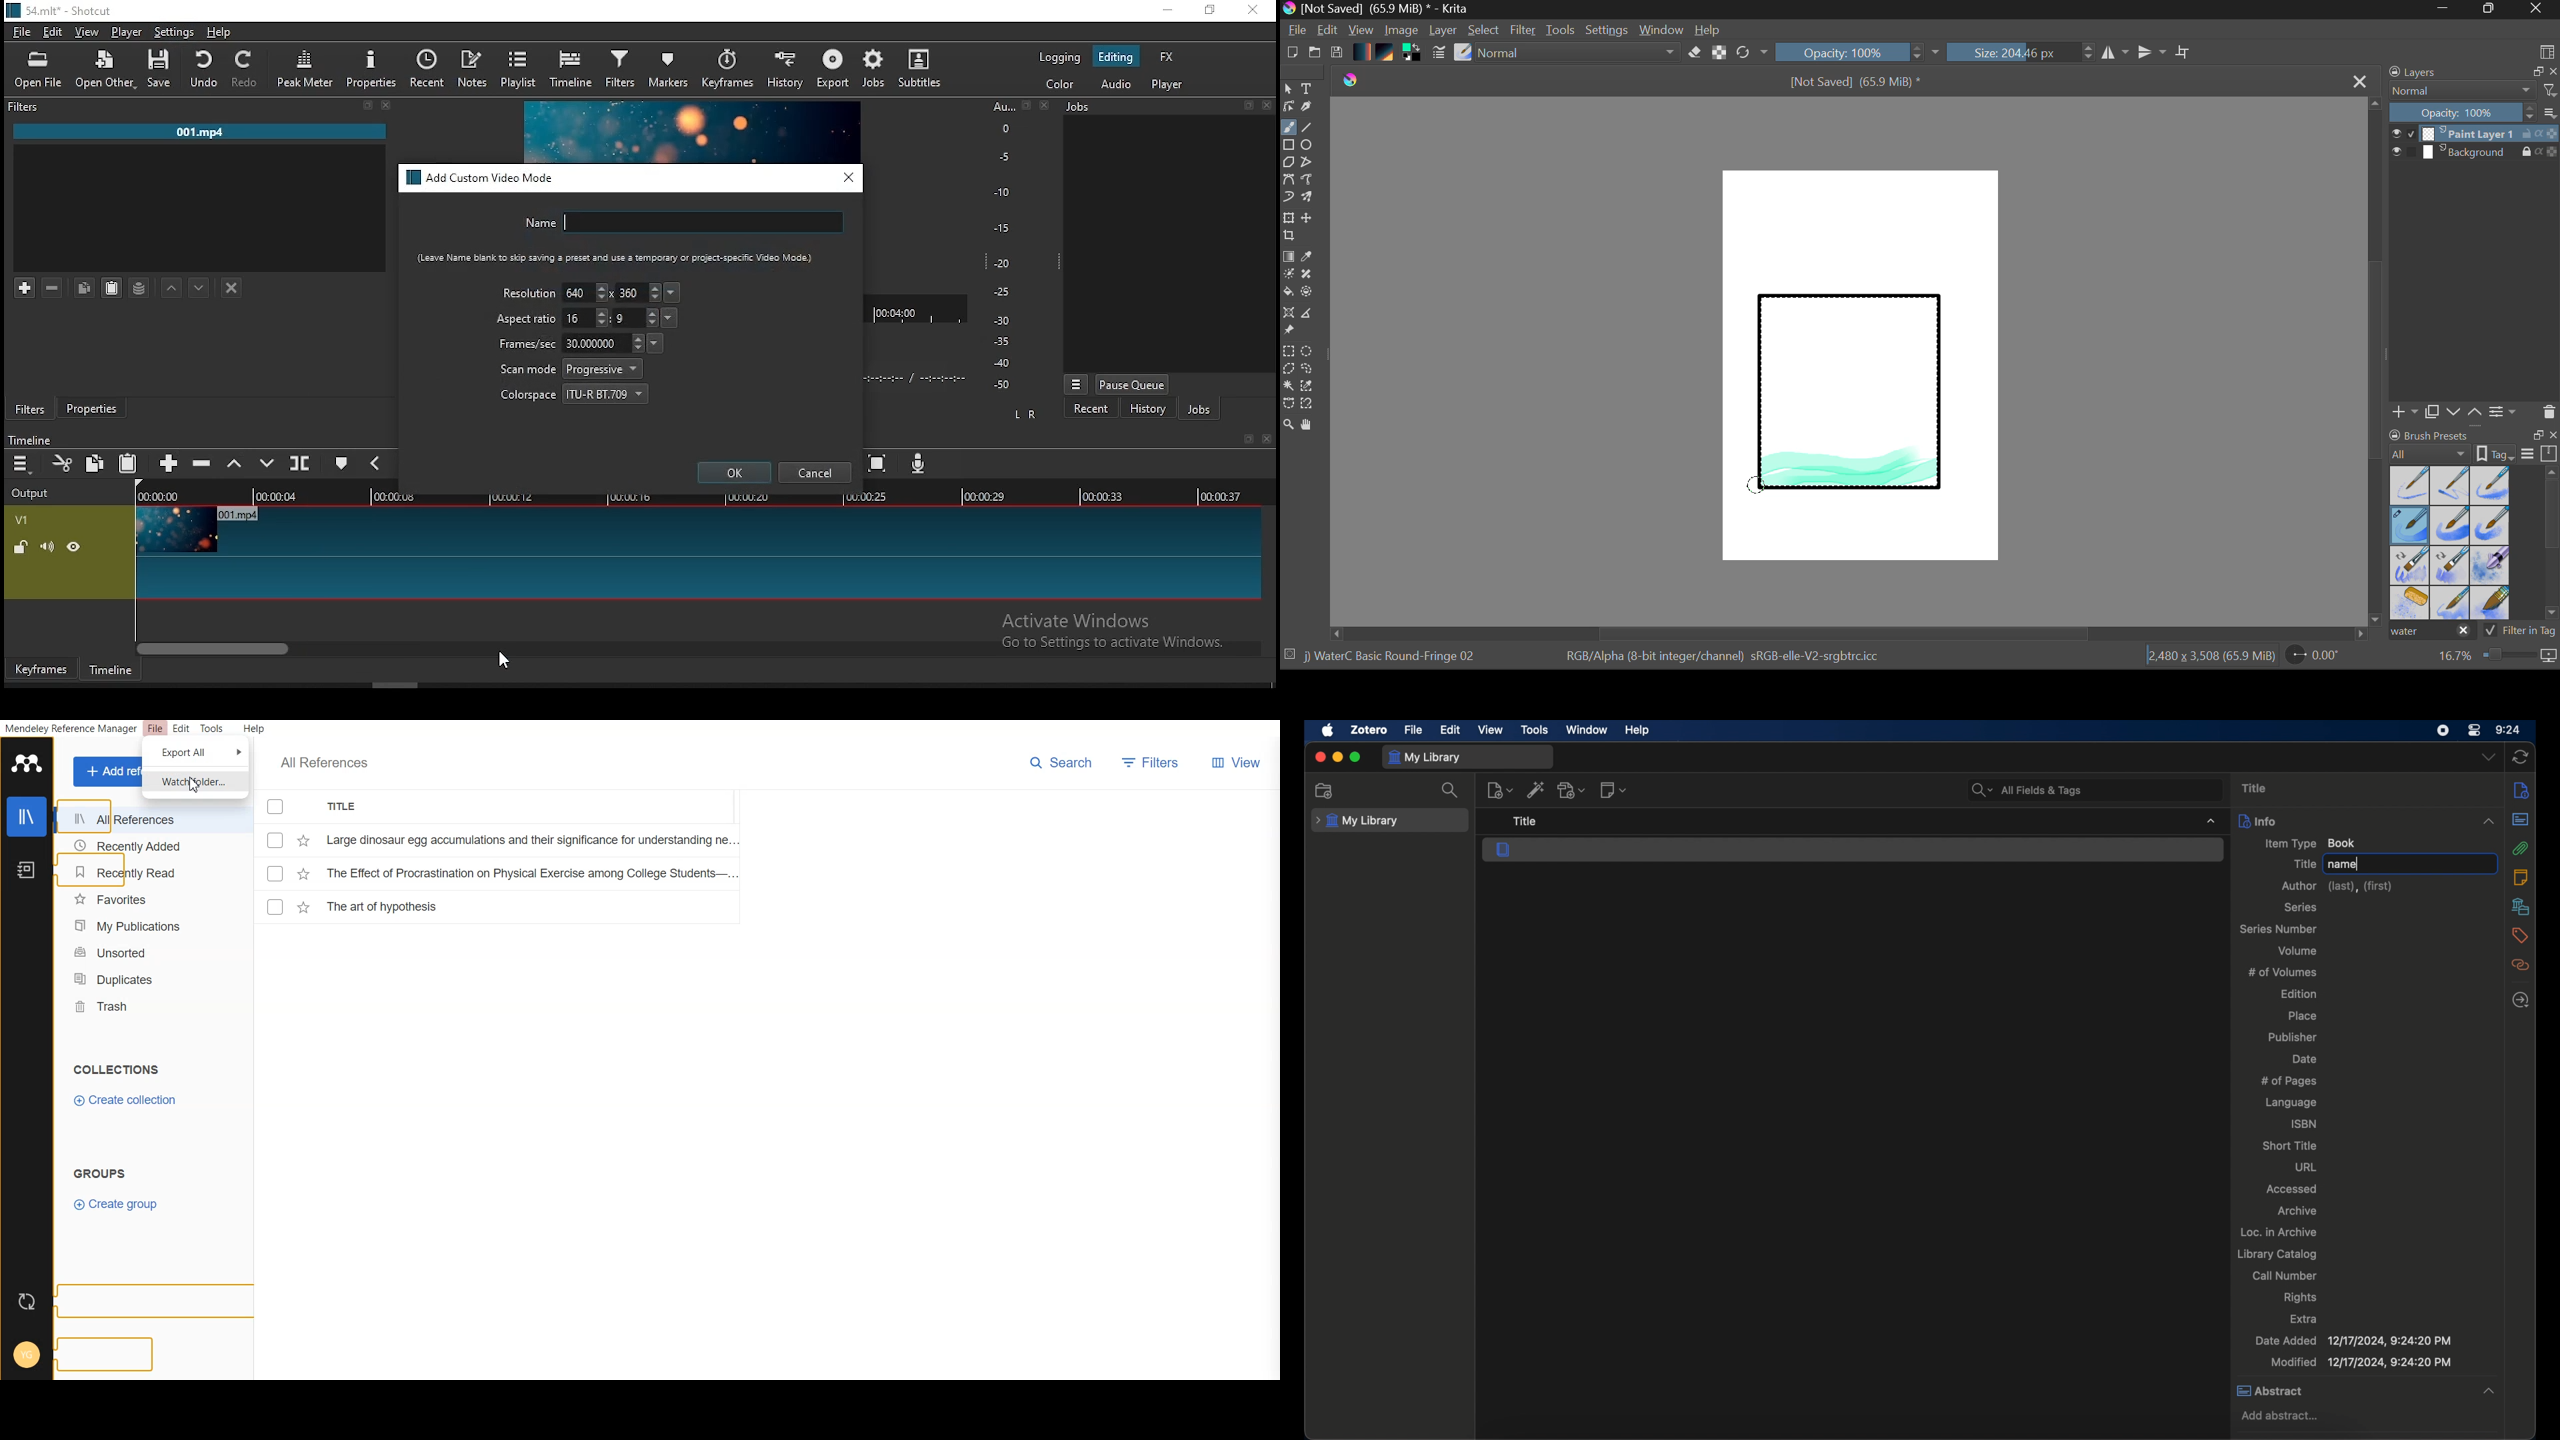  I want to click on save, so click(164, 69).